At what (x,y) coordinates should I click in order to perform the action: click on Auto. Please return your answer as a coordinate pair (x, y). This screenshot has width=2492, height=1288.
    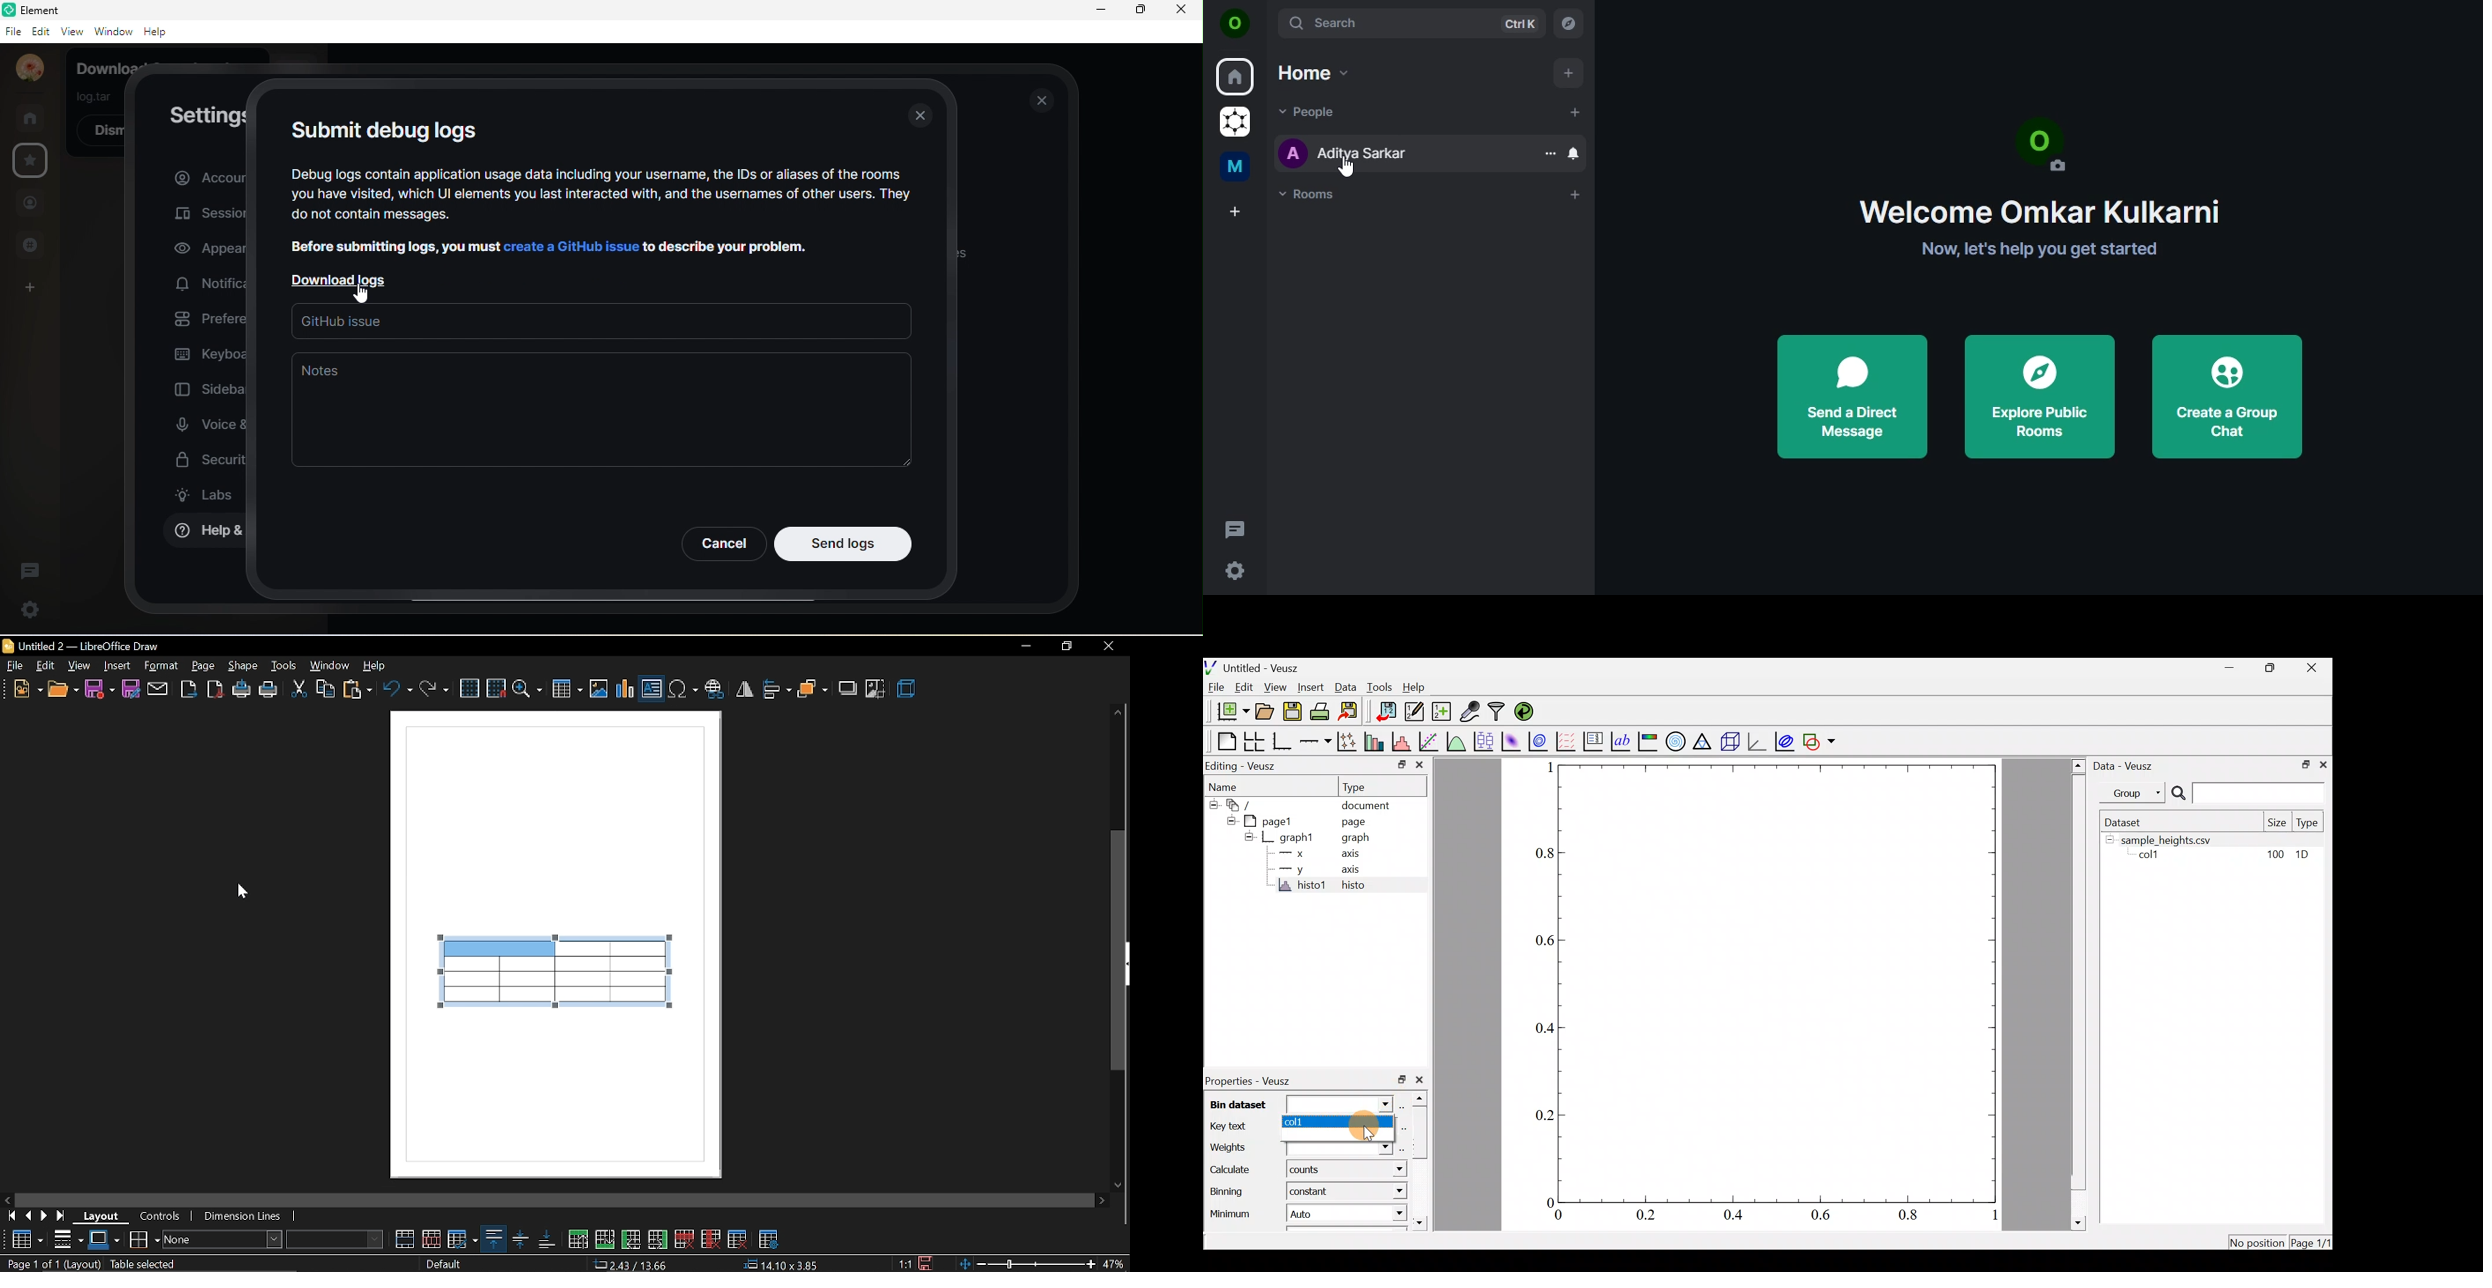
    Looking at the image, I should click on (1304, 1212).